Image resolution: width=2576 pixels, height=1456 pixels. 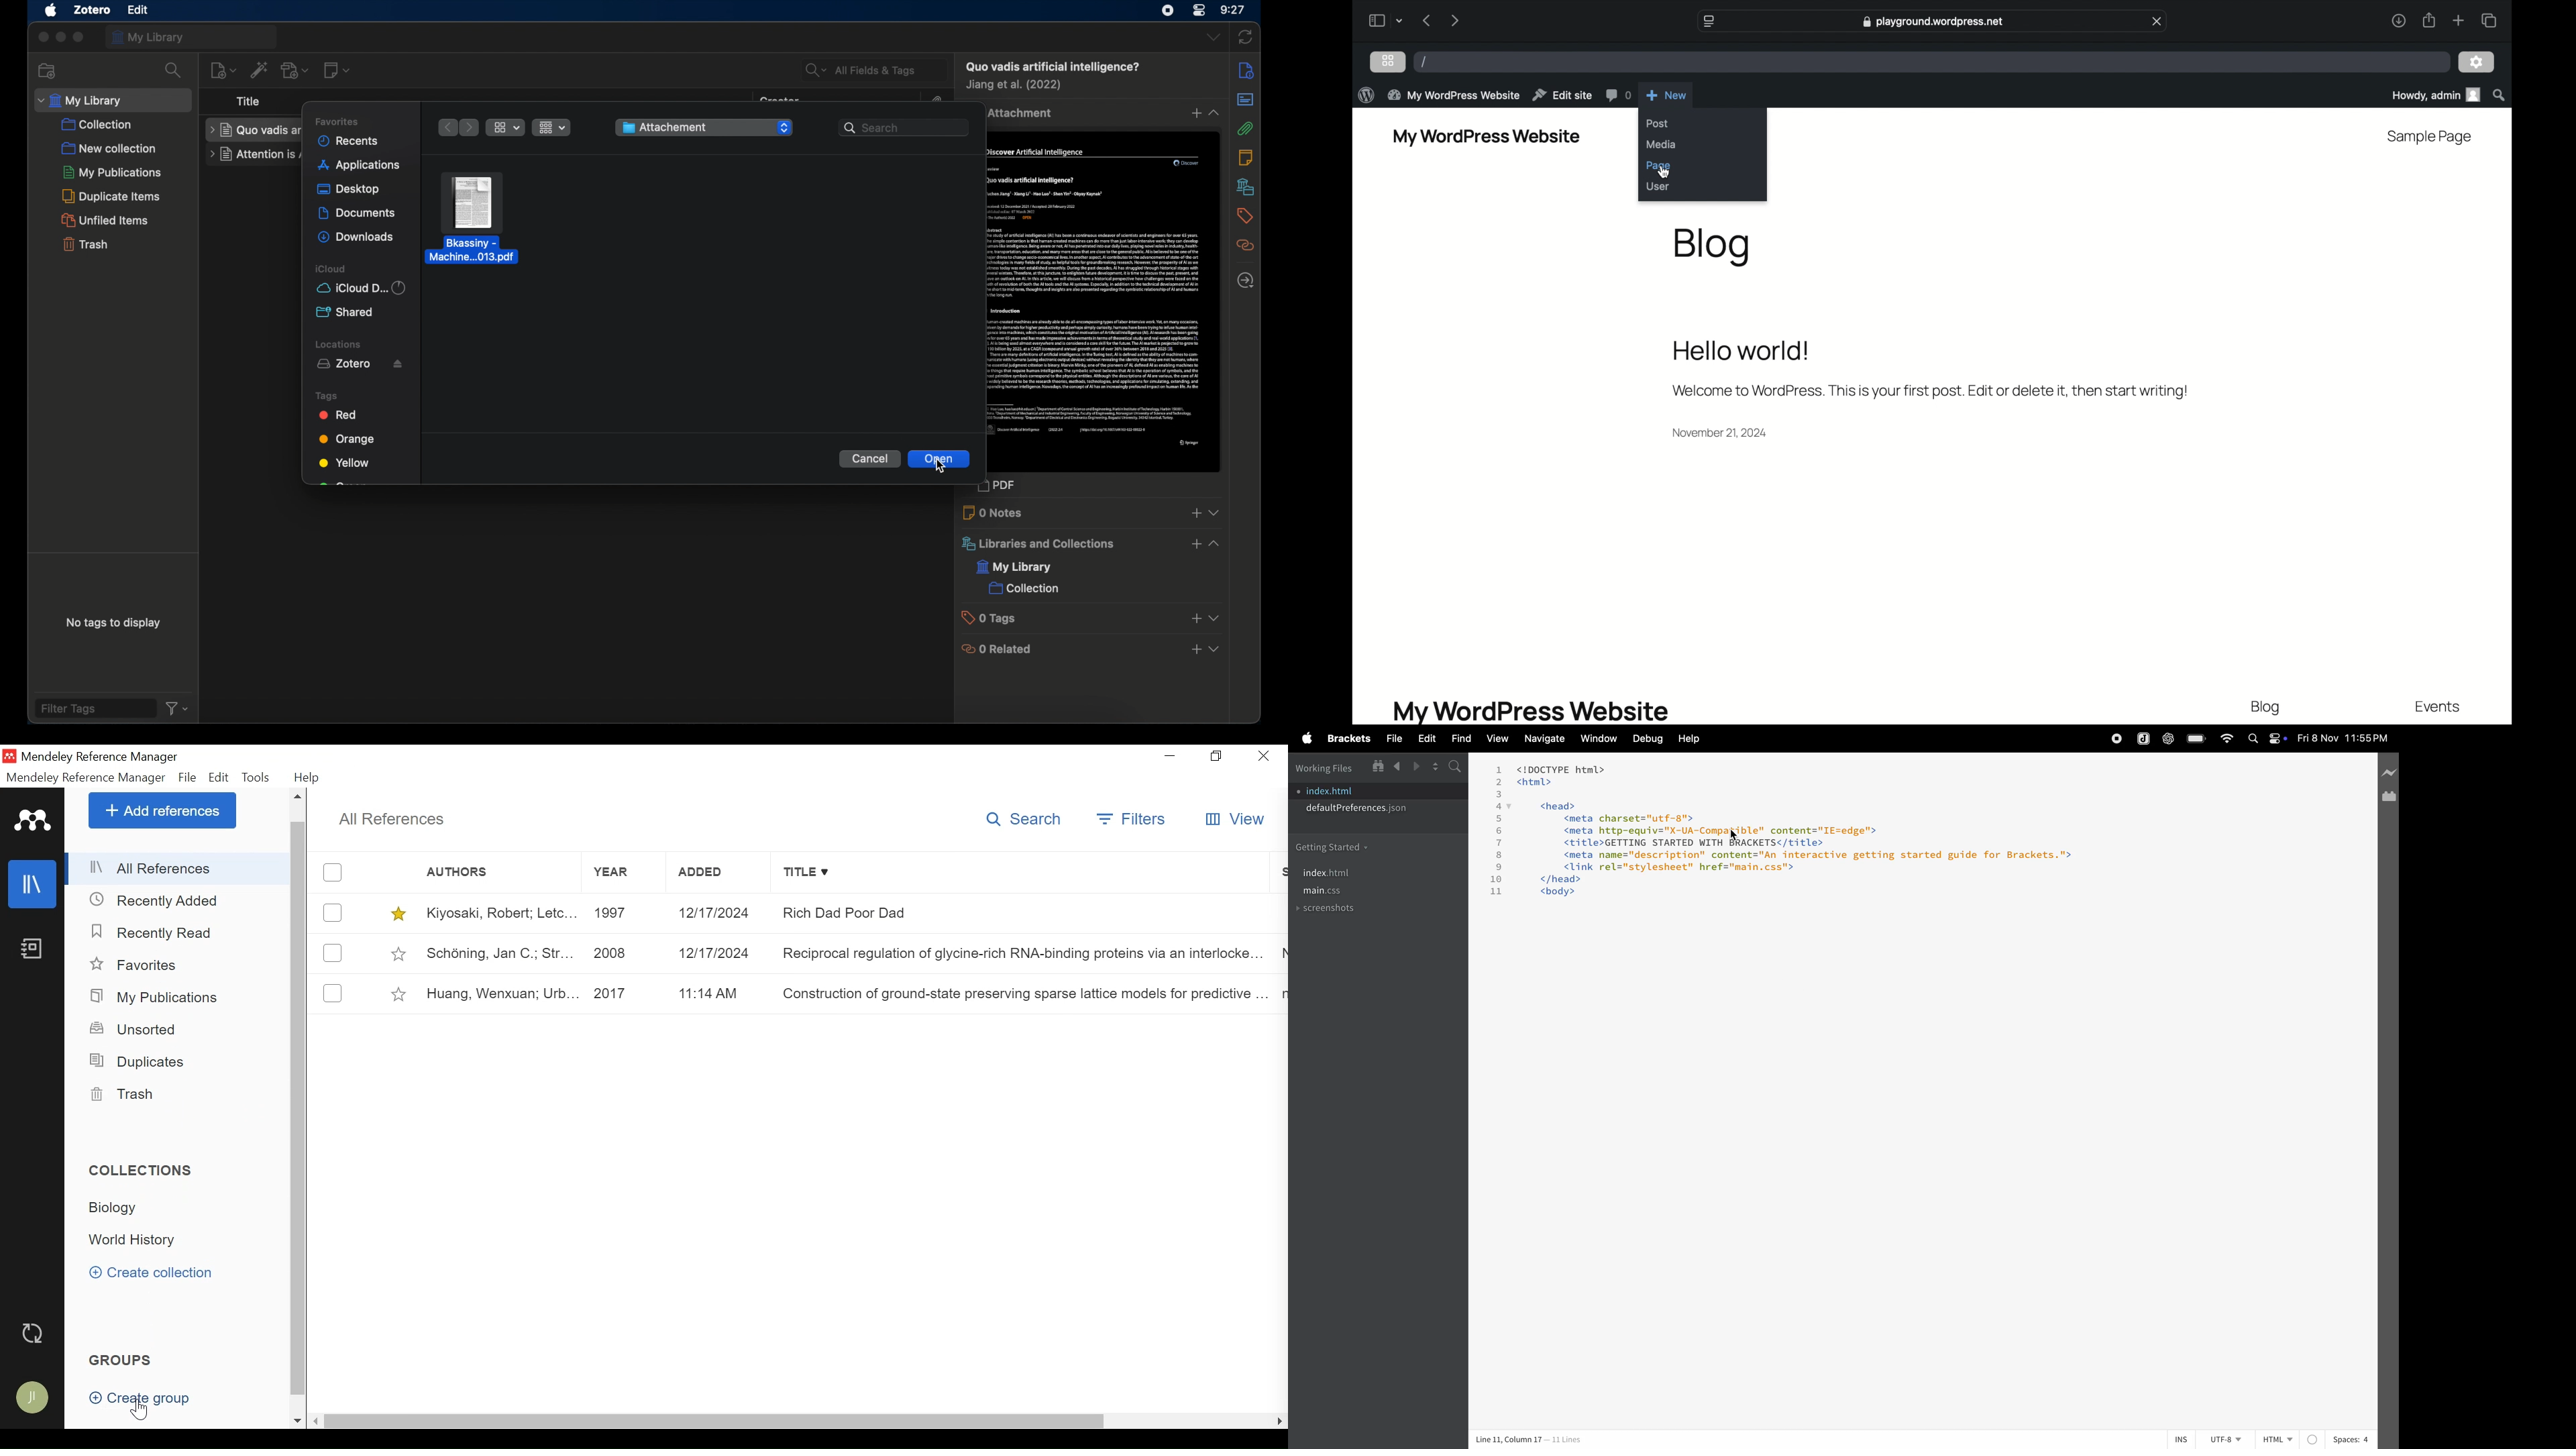 I want to click on Scroll Left, so click(x=1280, y=1421).